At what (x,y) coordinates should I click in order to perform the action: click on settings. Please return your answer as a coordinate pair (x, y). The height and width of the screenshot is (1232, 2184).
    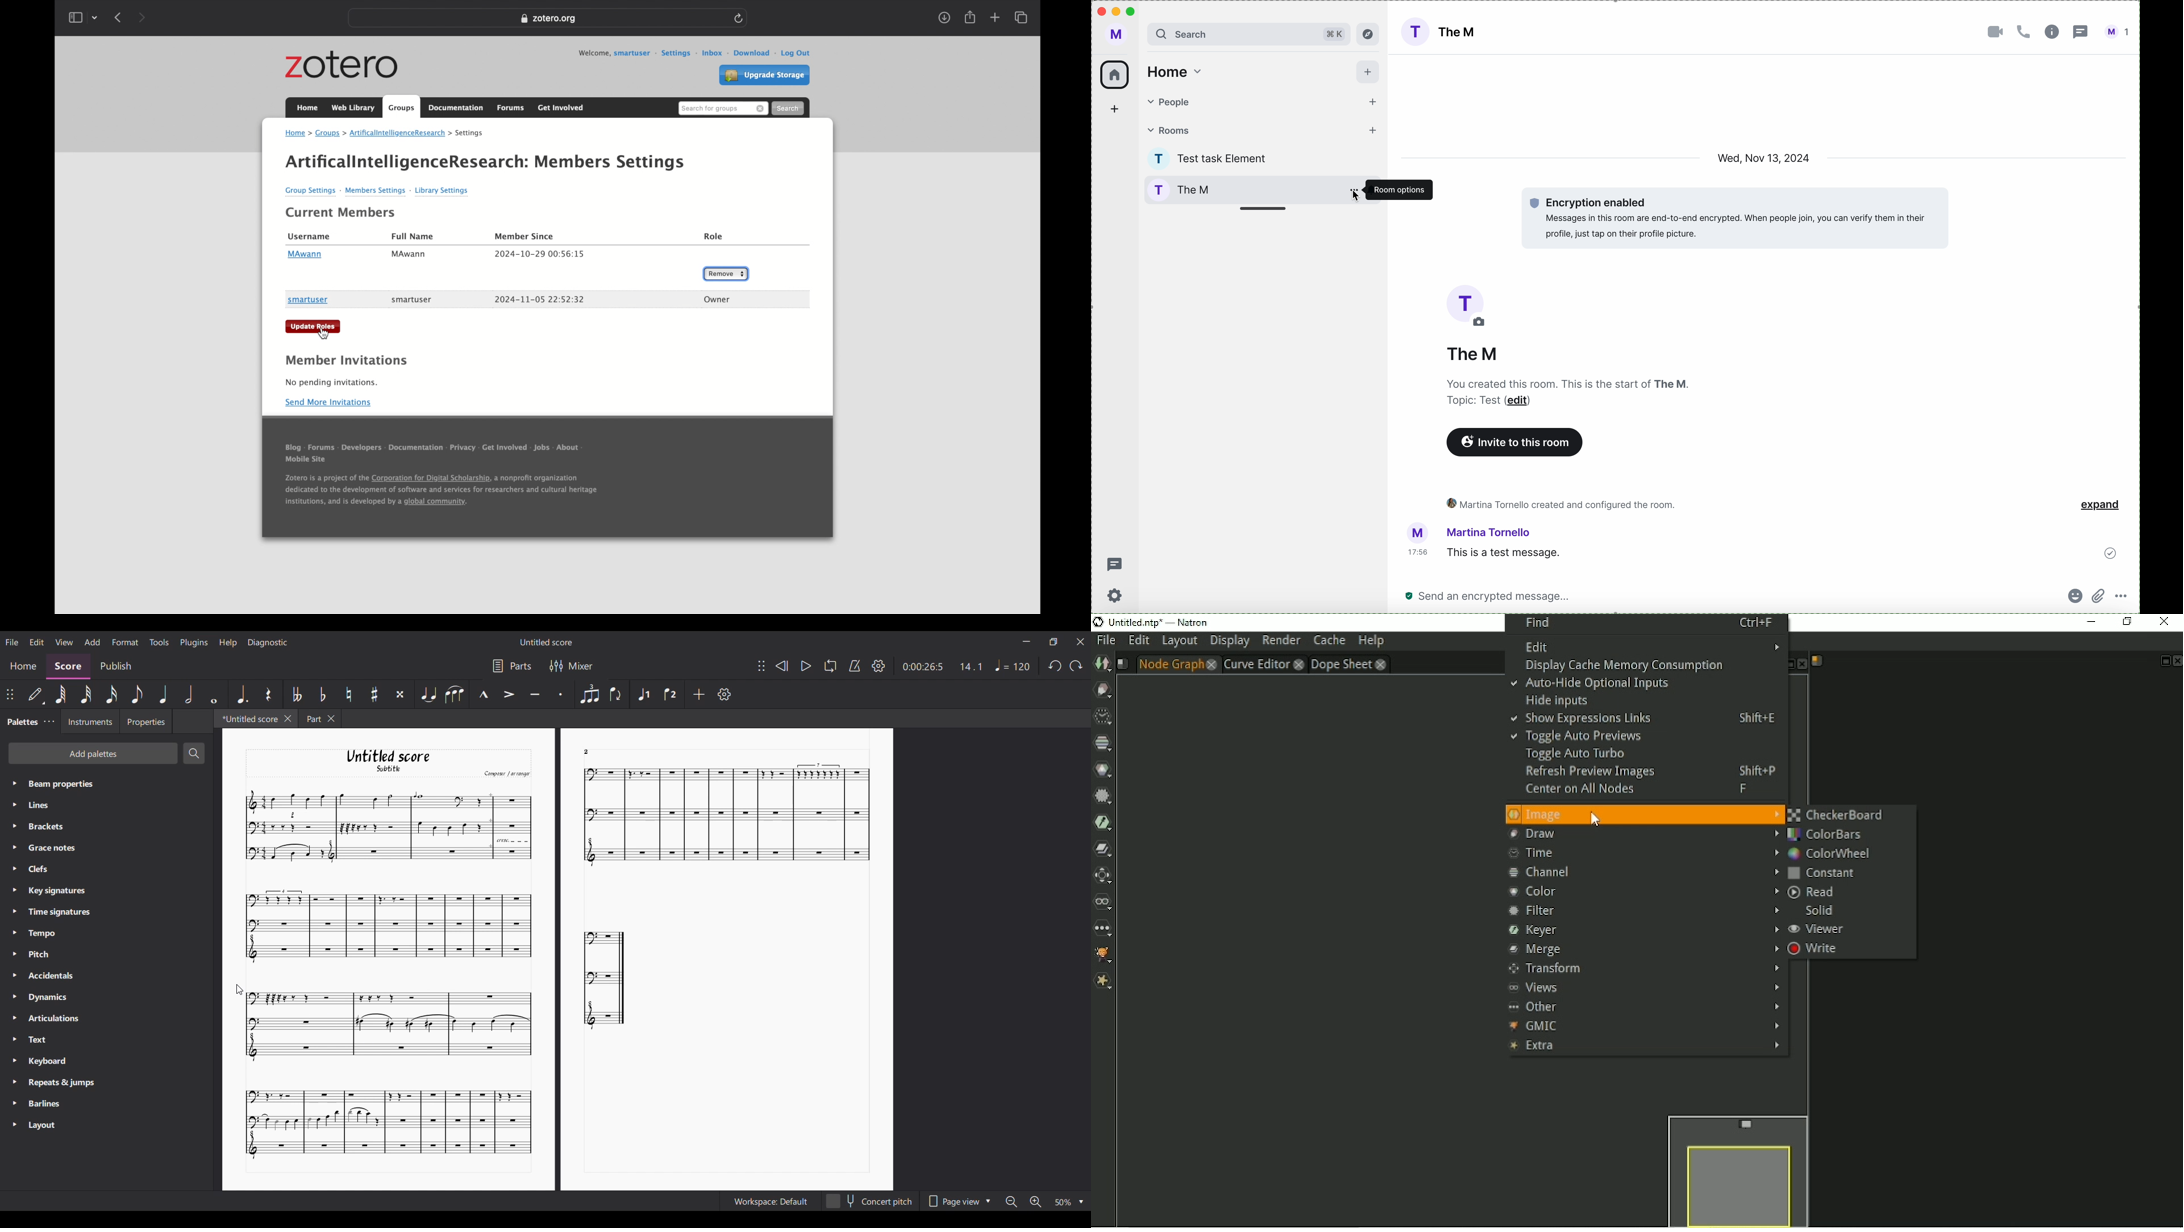
    Looking at the image, I should click on (1115, 595).